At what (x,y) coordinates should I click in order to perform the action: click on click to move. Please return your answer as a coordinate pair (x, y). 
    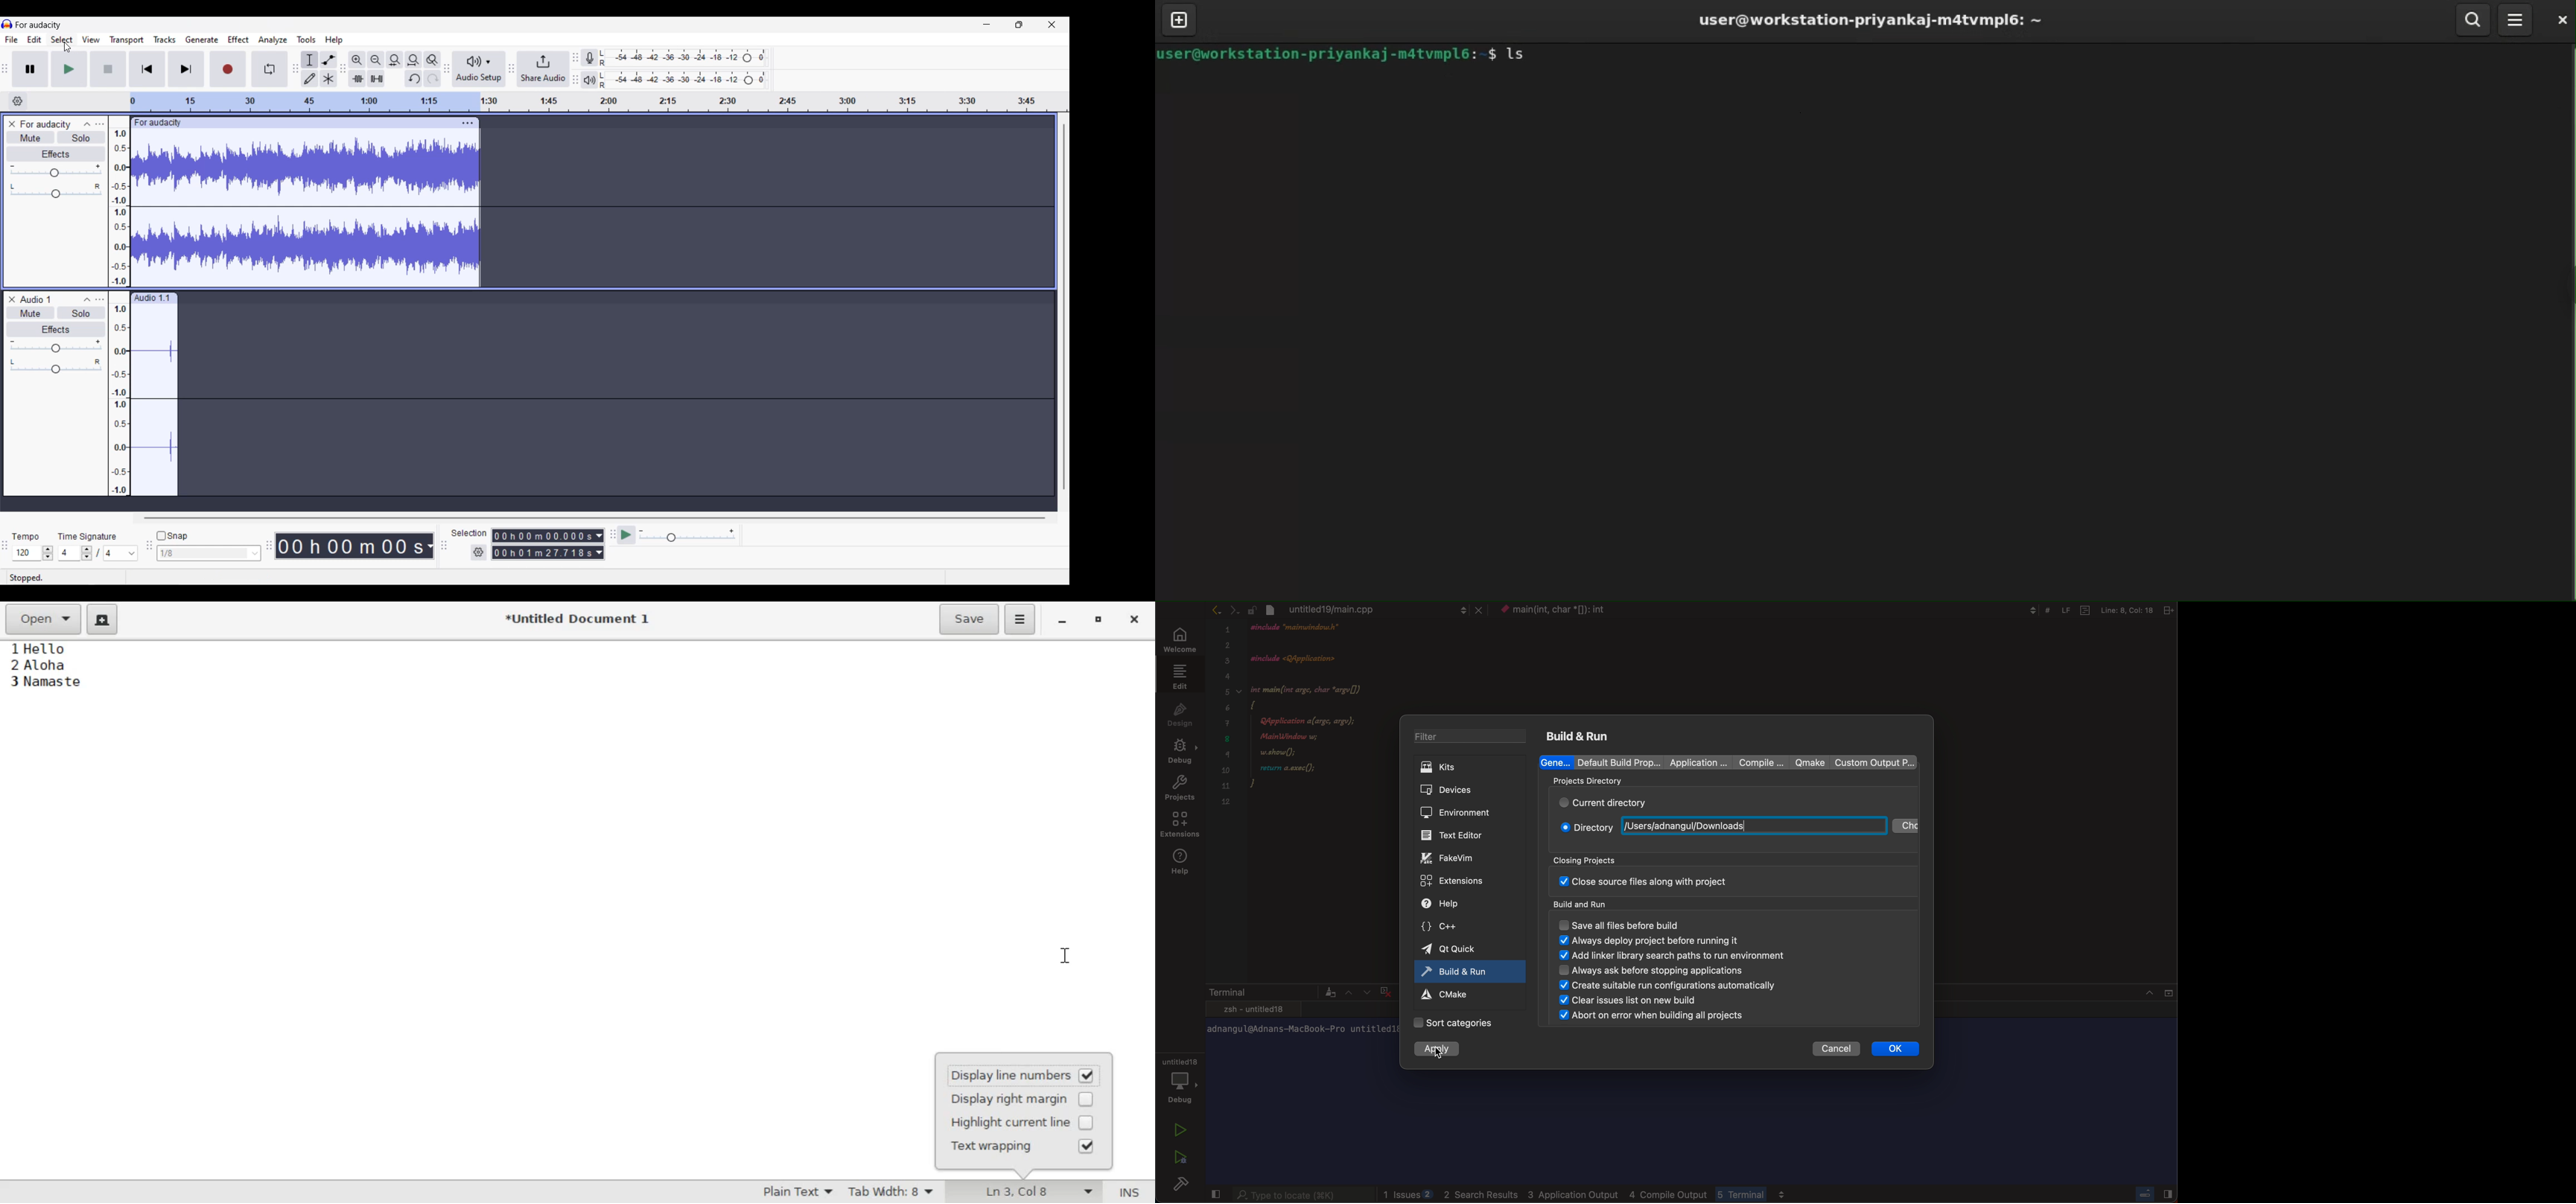
    Looking at the image, I should click on (320, 123).